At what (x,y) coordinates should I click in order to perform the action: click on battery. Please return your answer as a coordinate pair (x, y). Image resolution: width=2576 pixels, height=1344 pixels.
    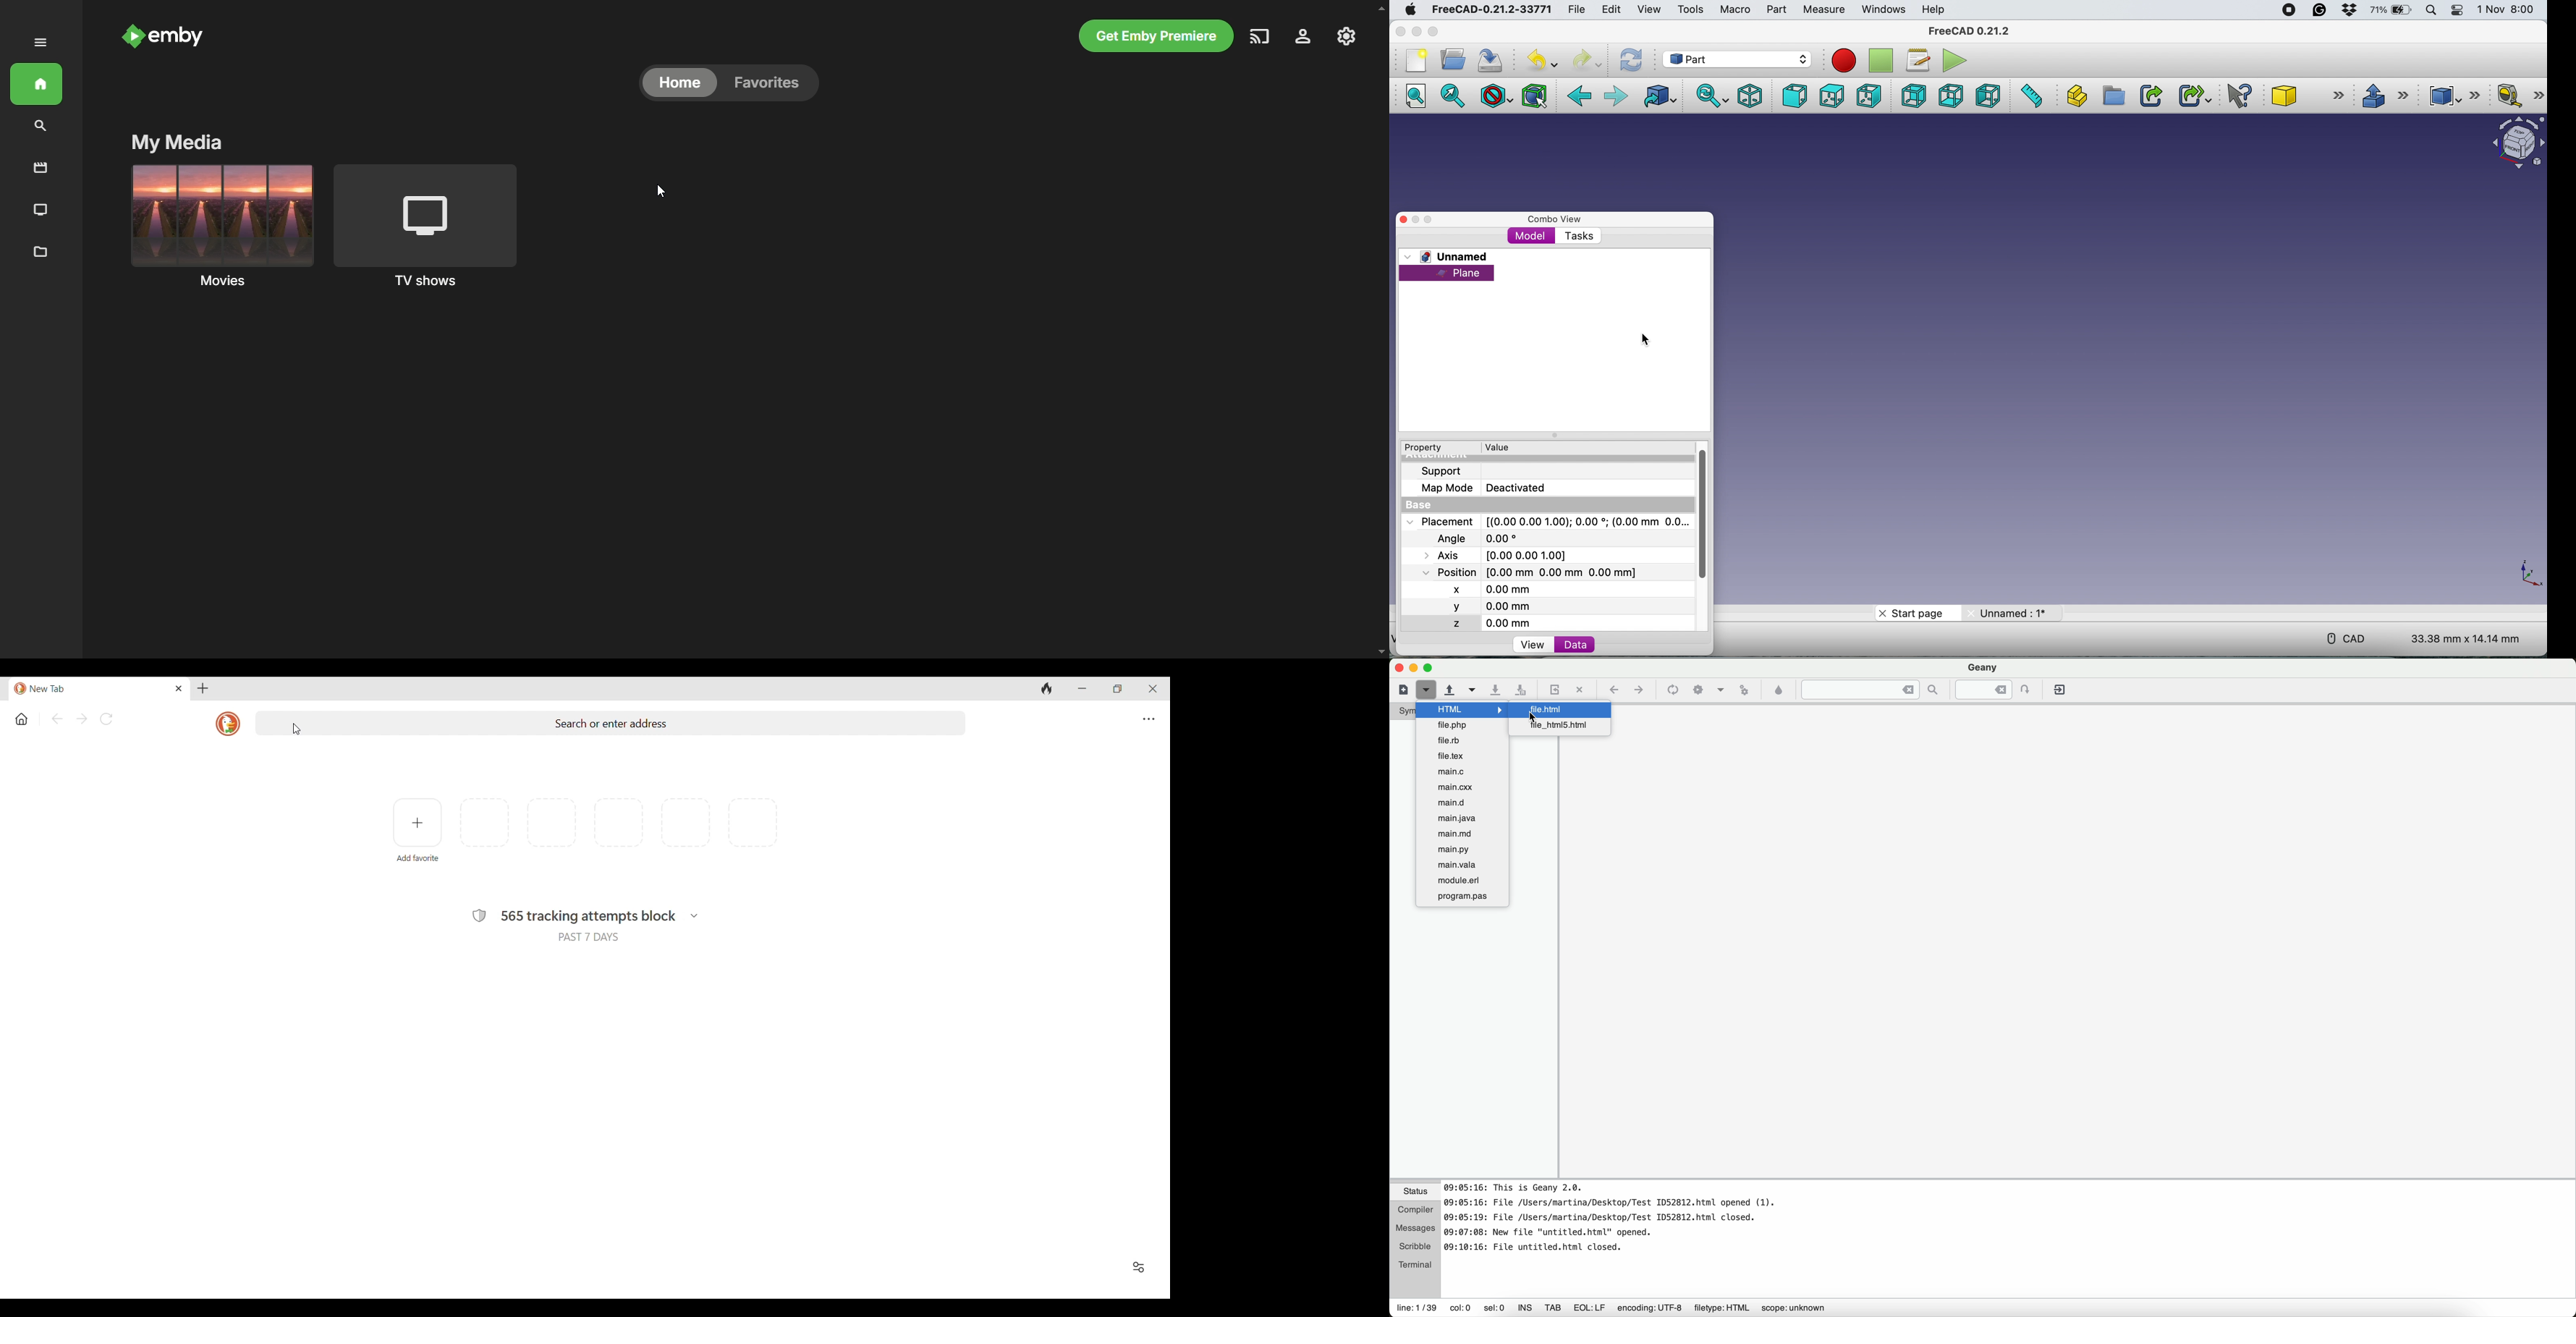
    Looking at the image, I should click on (2394, 10).